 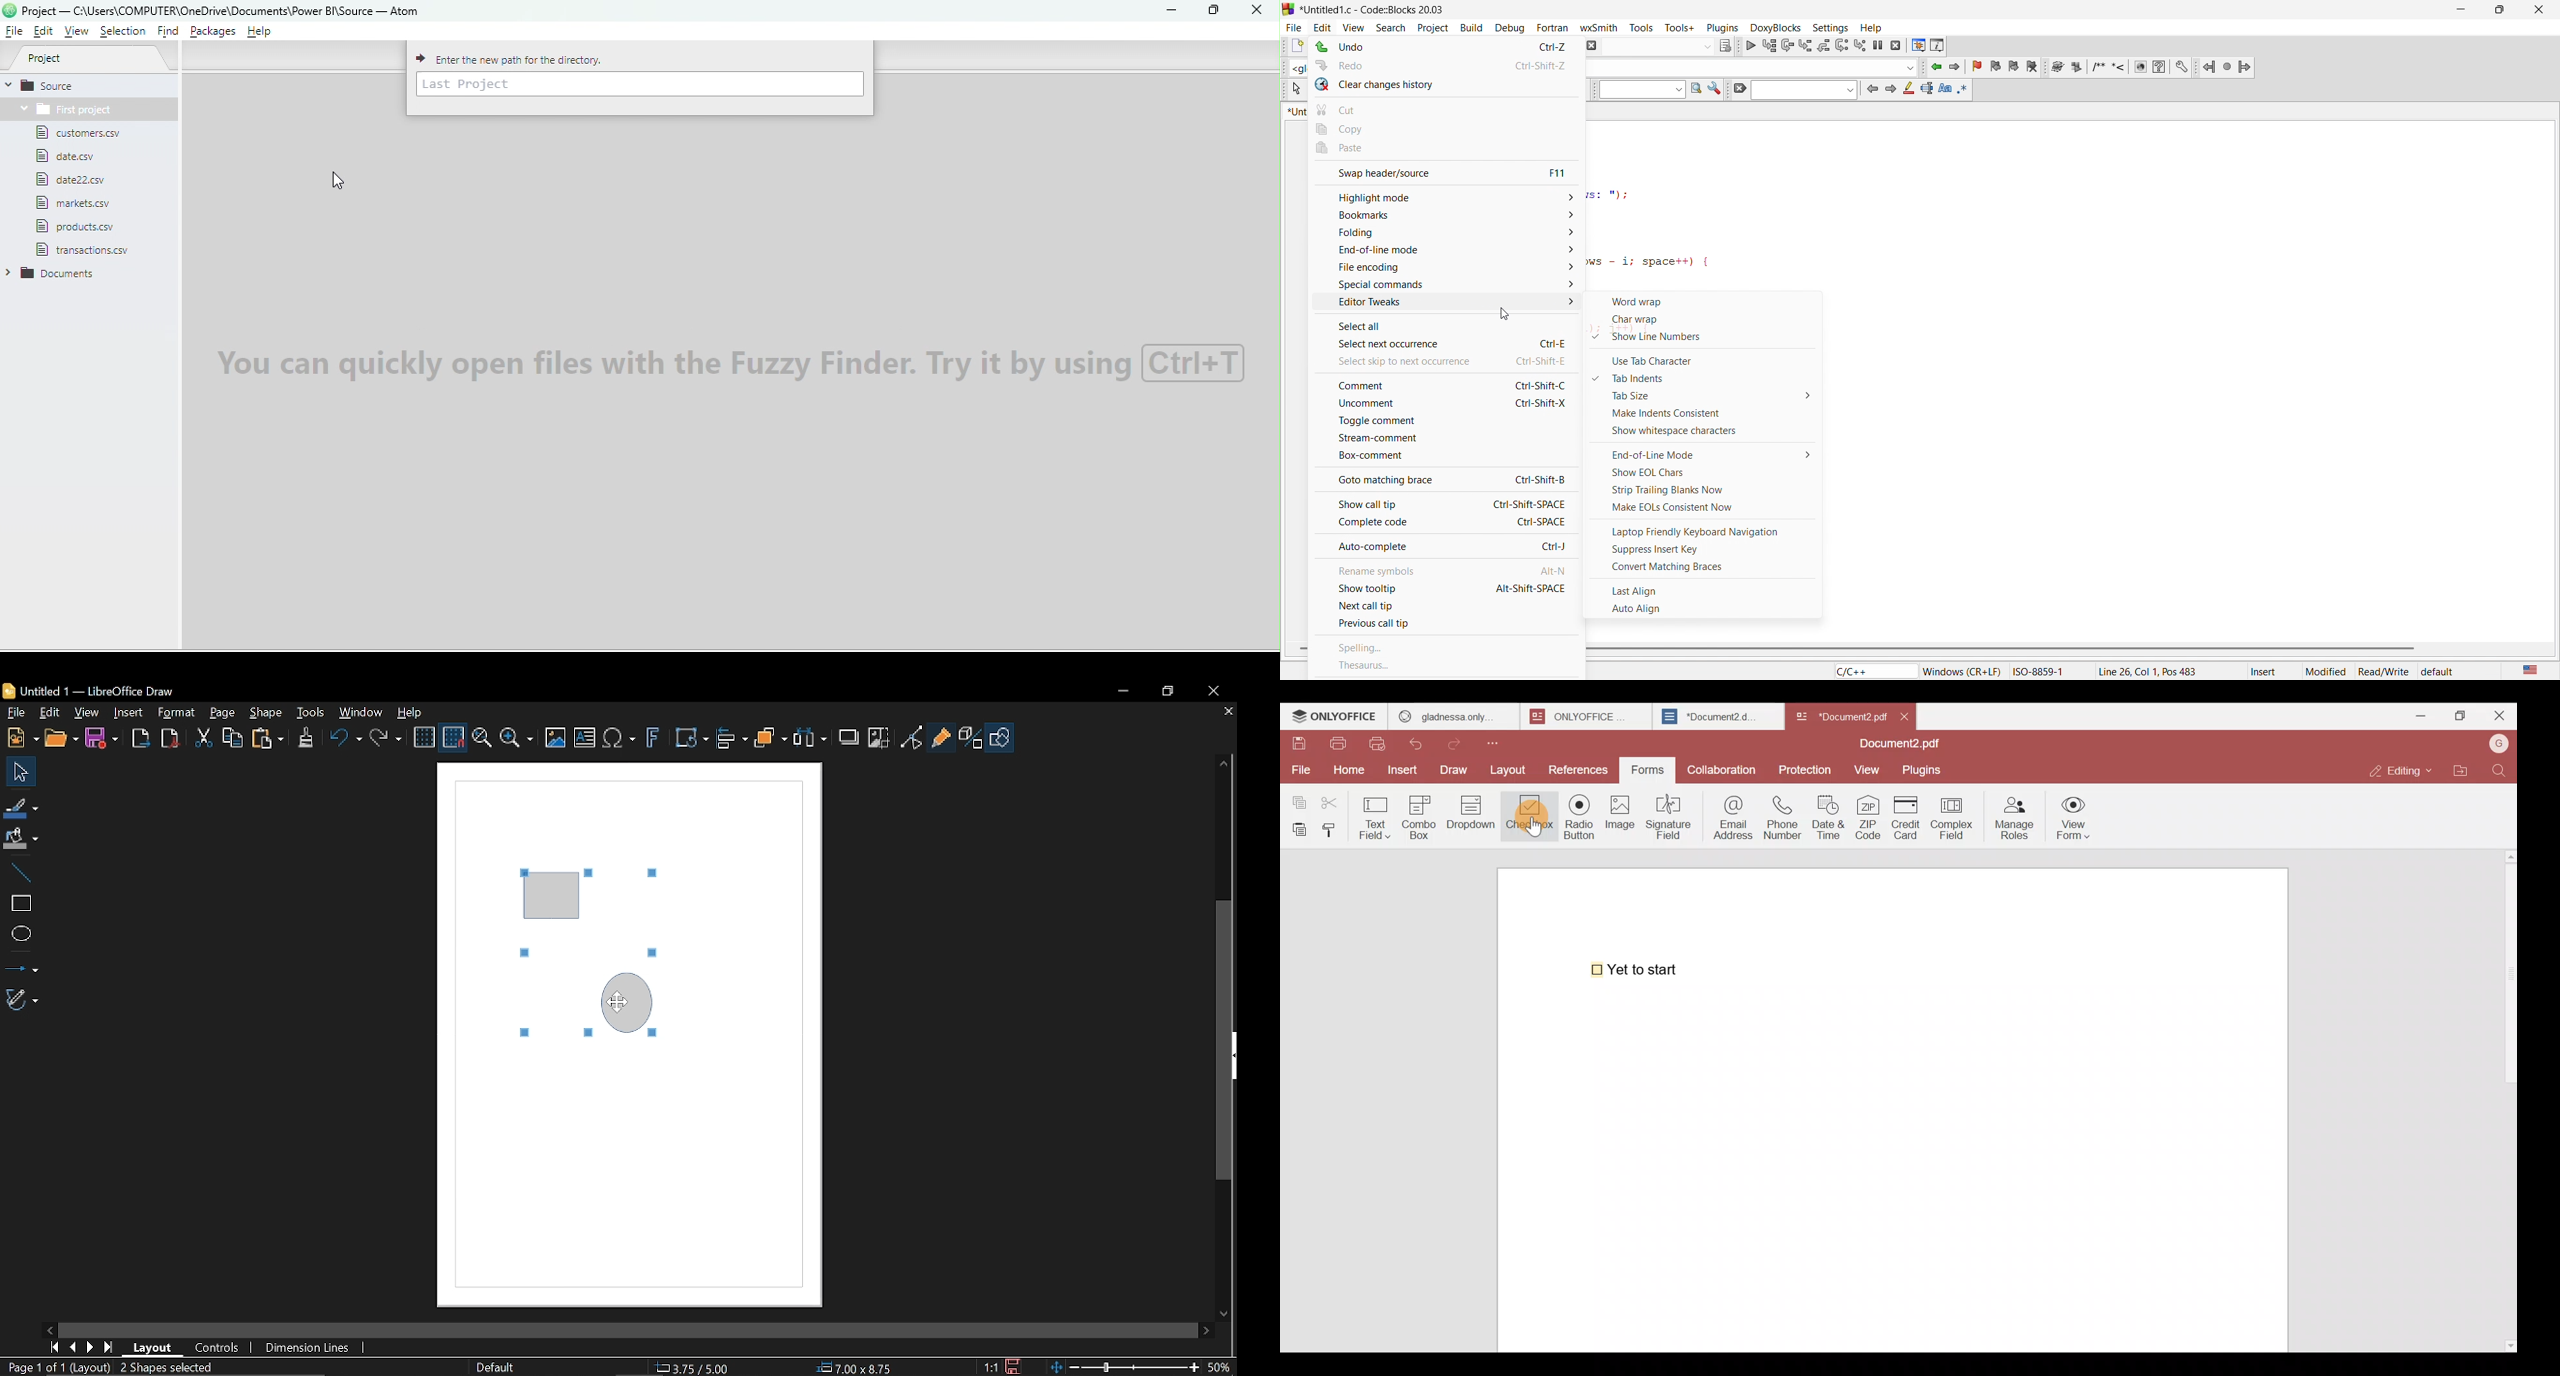 I want to click on Undo, so click(x=1422, y=741).